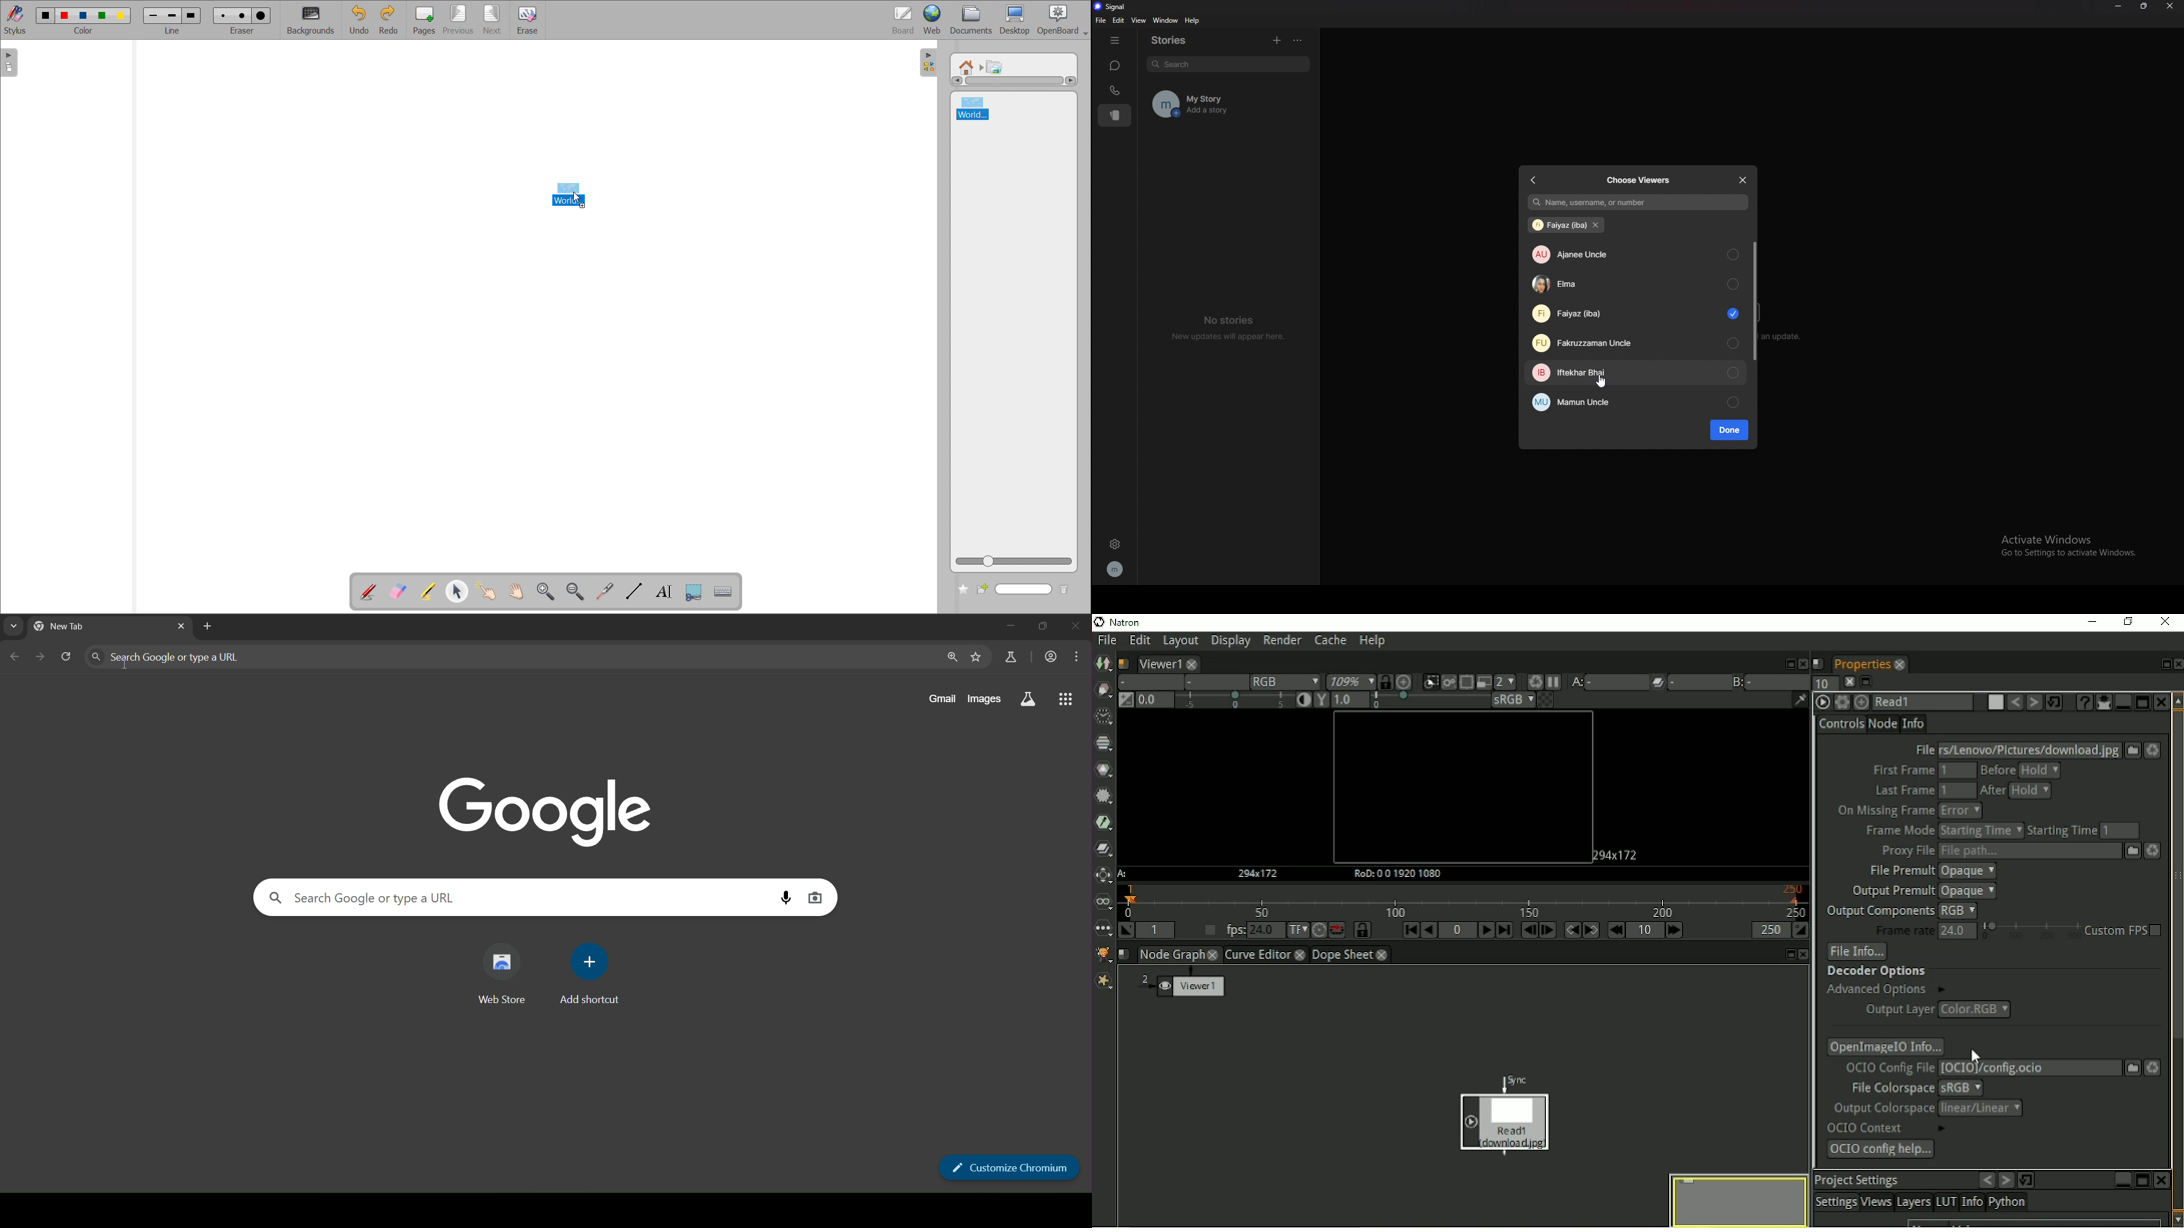 This screenshot has height=1232, width=2184. I want to click on image file being dragged to boardspace, so click(569, 197).